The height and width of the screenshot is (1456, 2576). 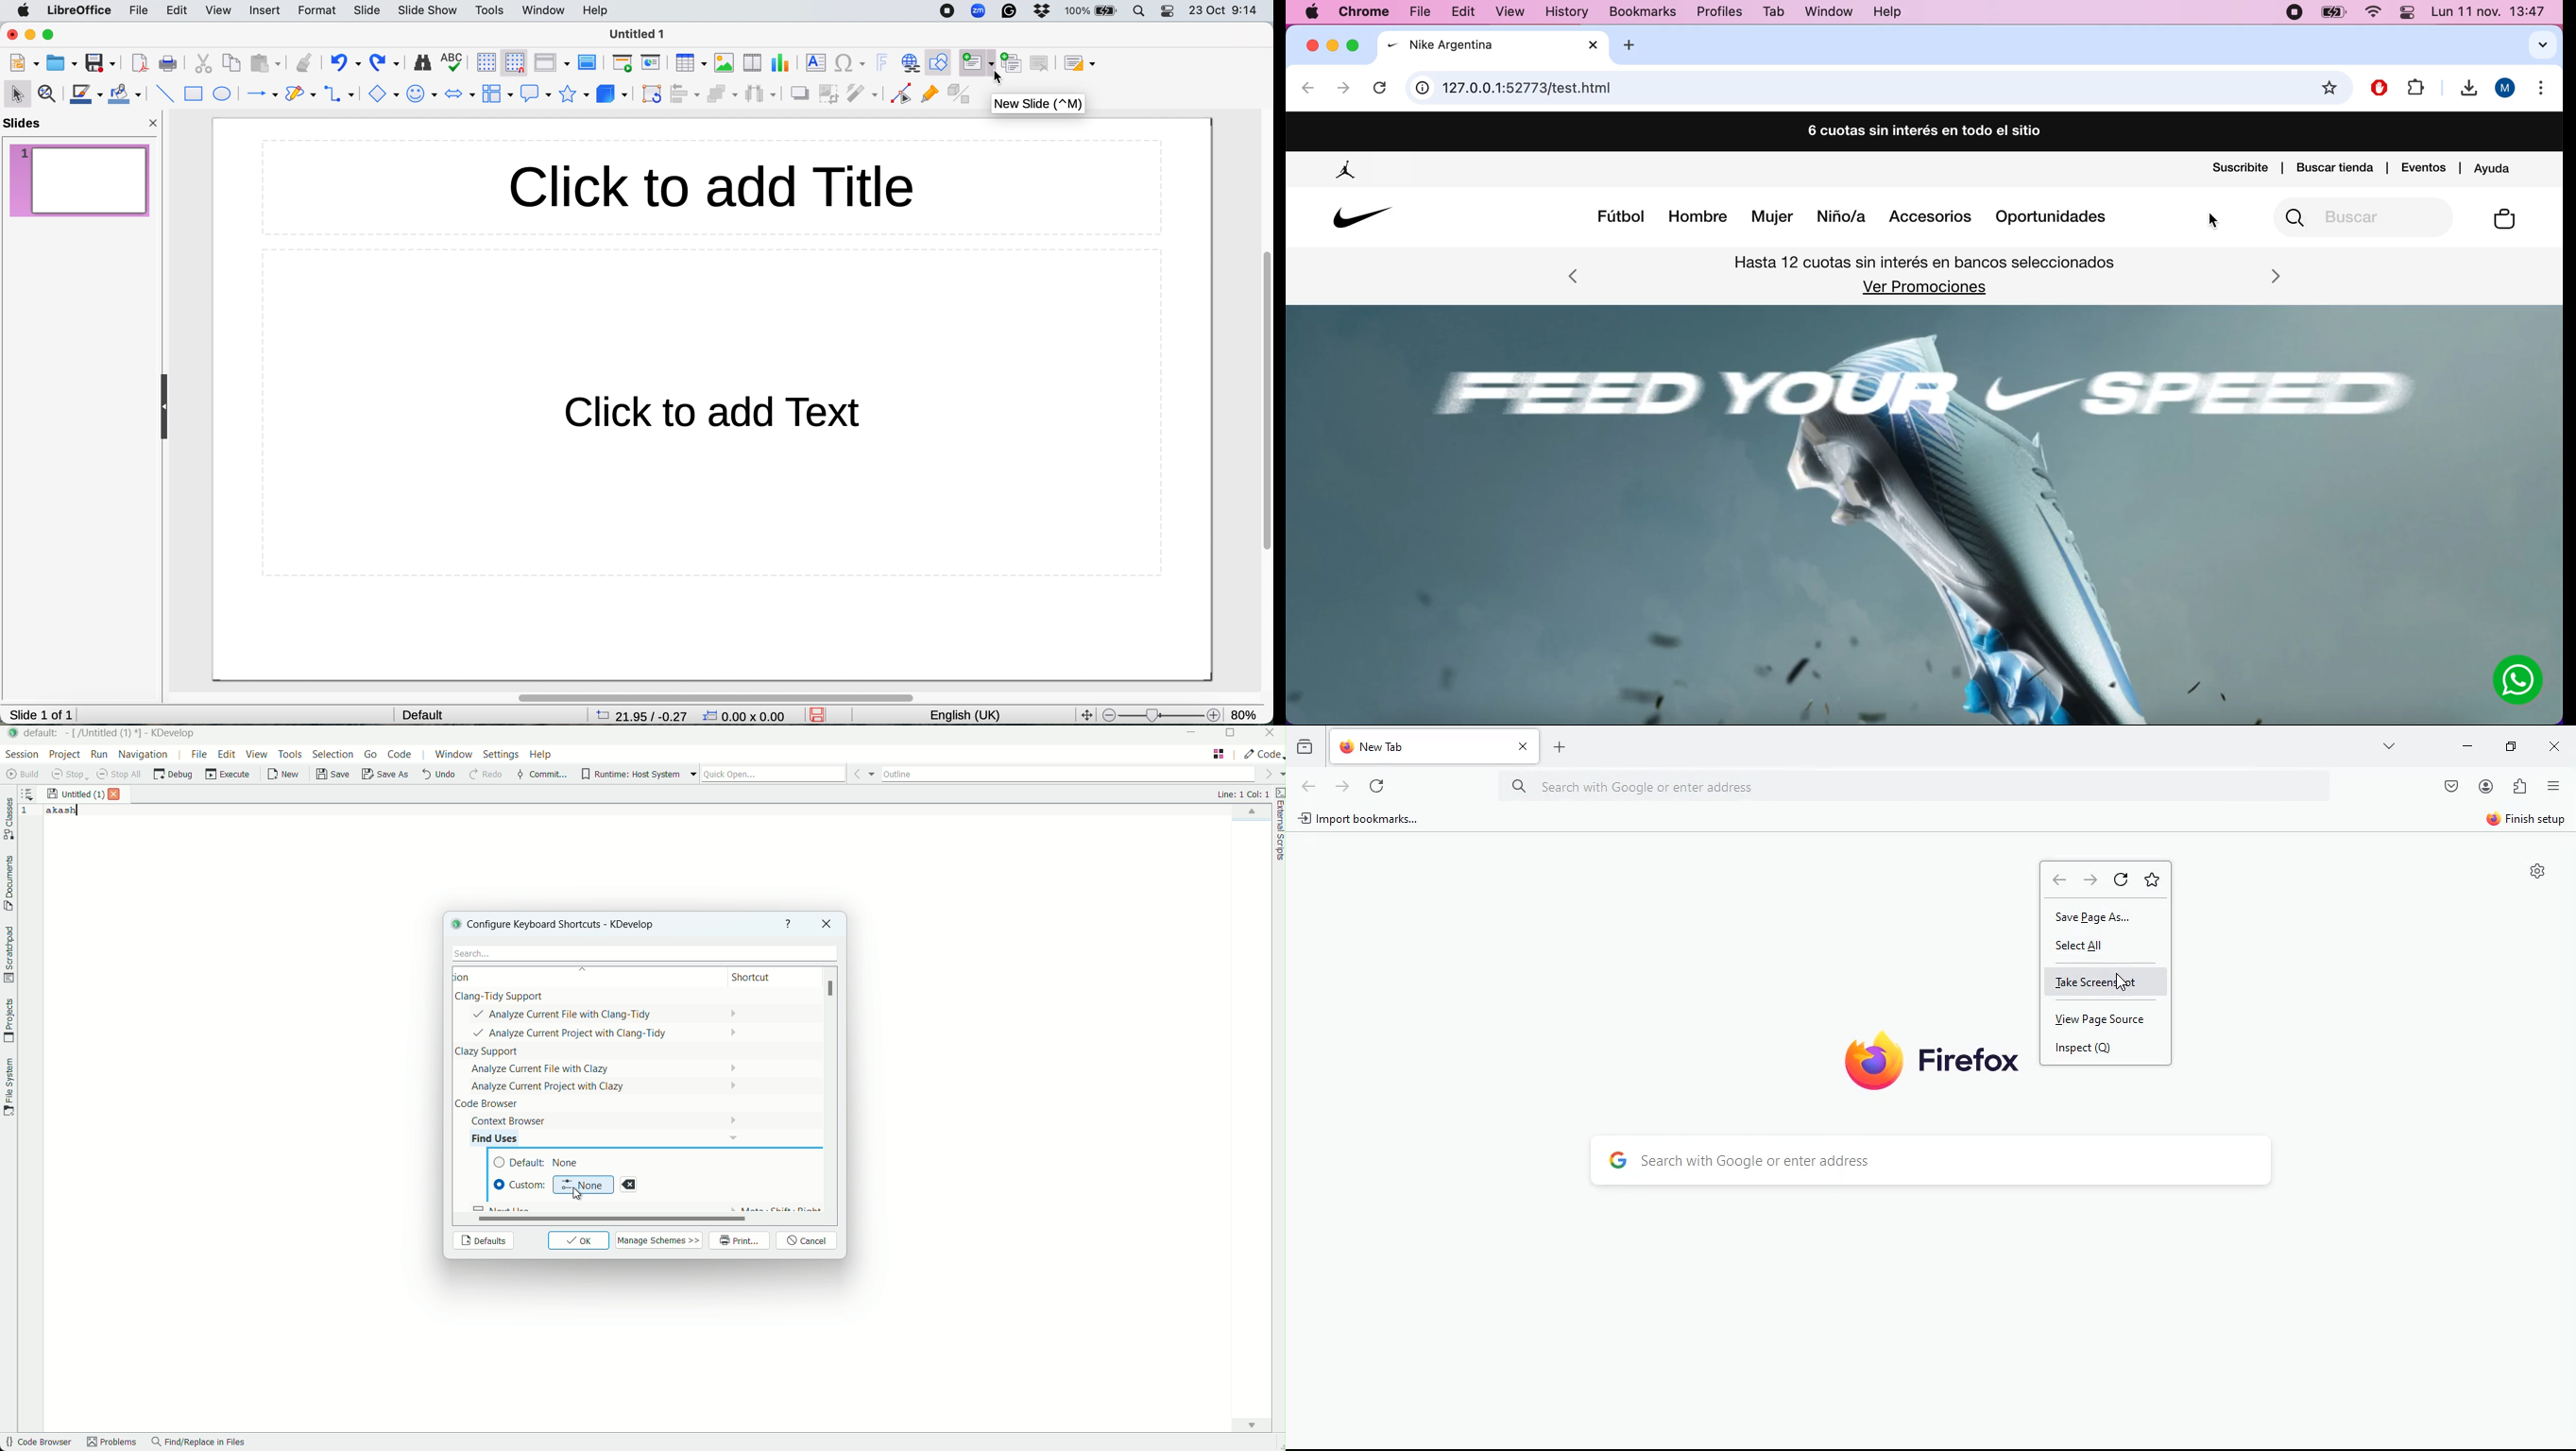 I want to click on insert fontwork text, so click(x=883, y=62).